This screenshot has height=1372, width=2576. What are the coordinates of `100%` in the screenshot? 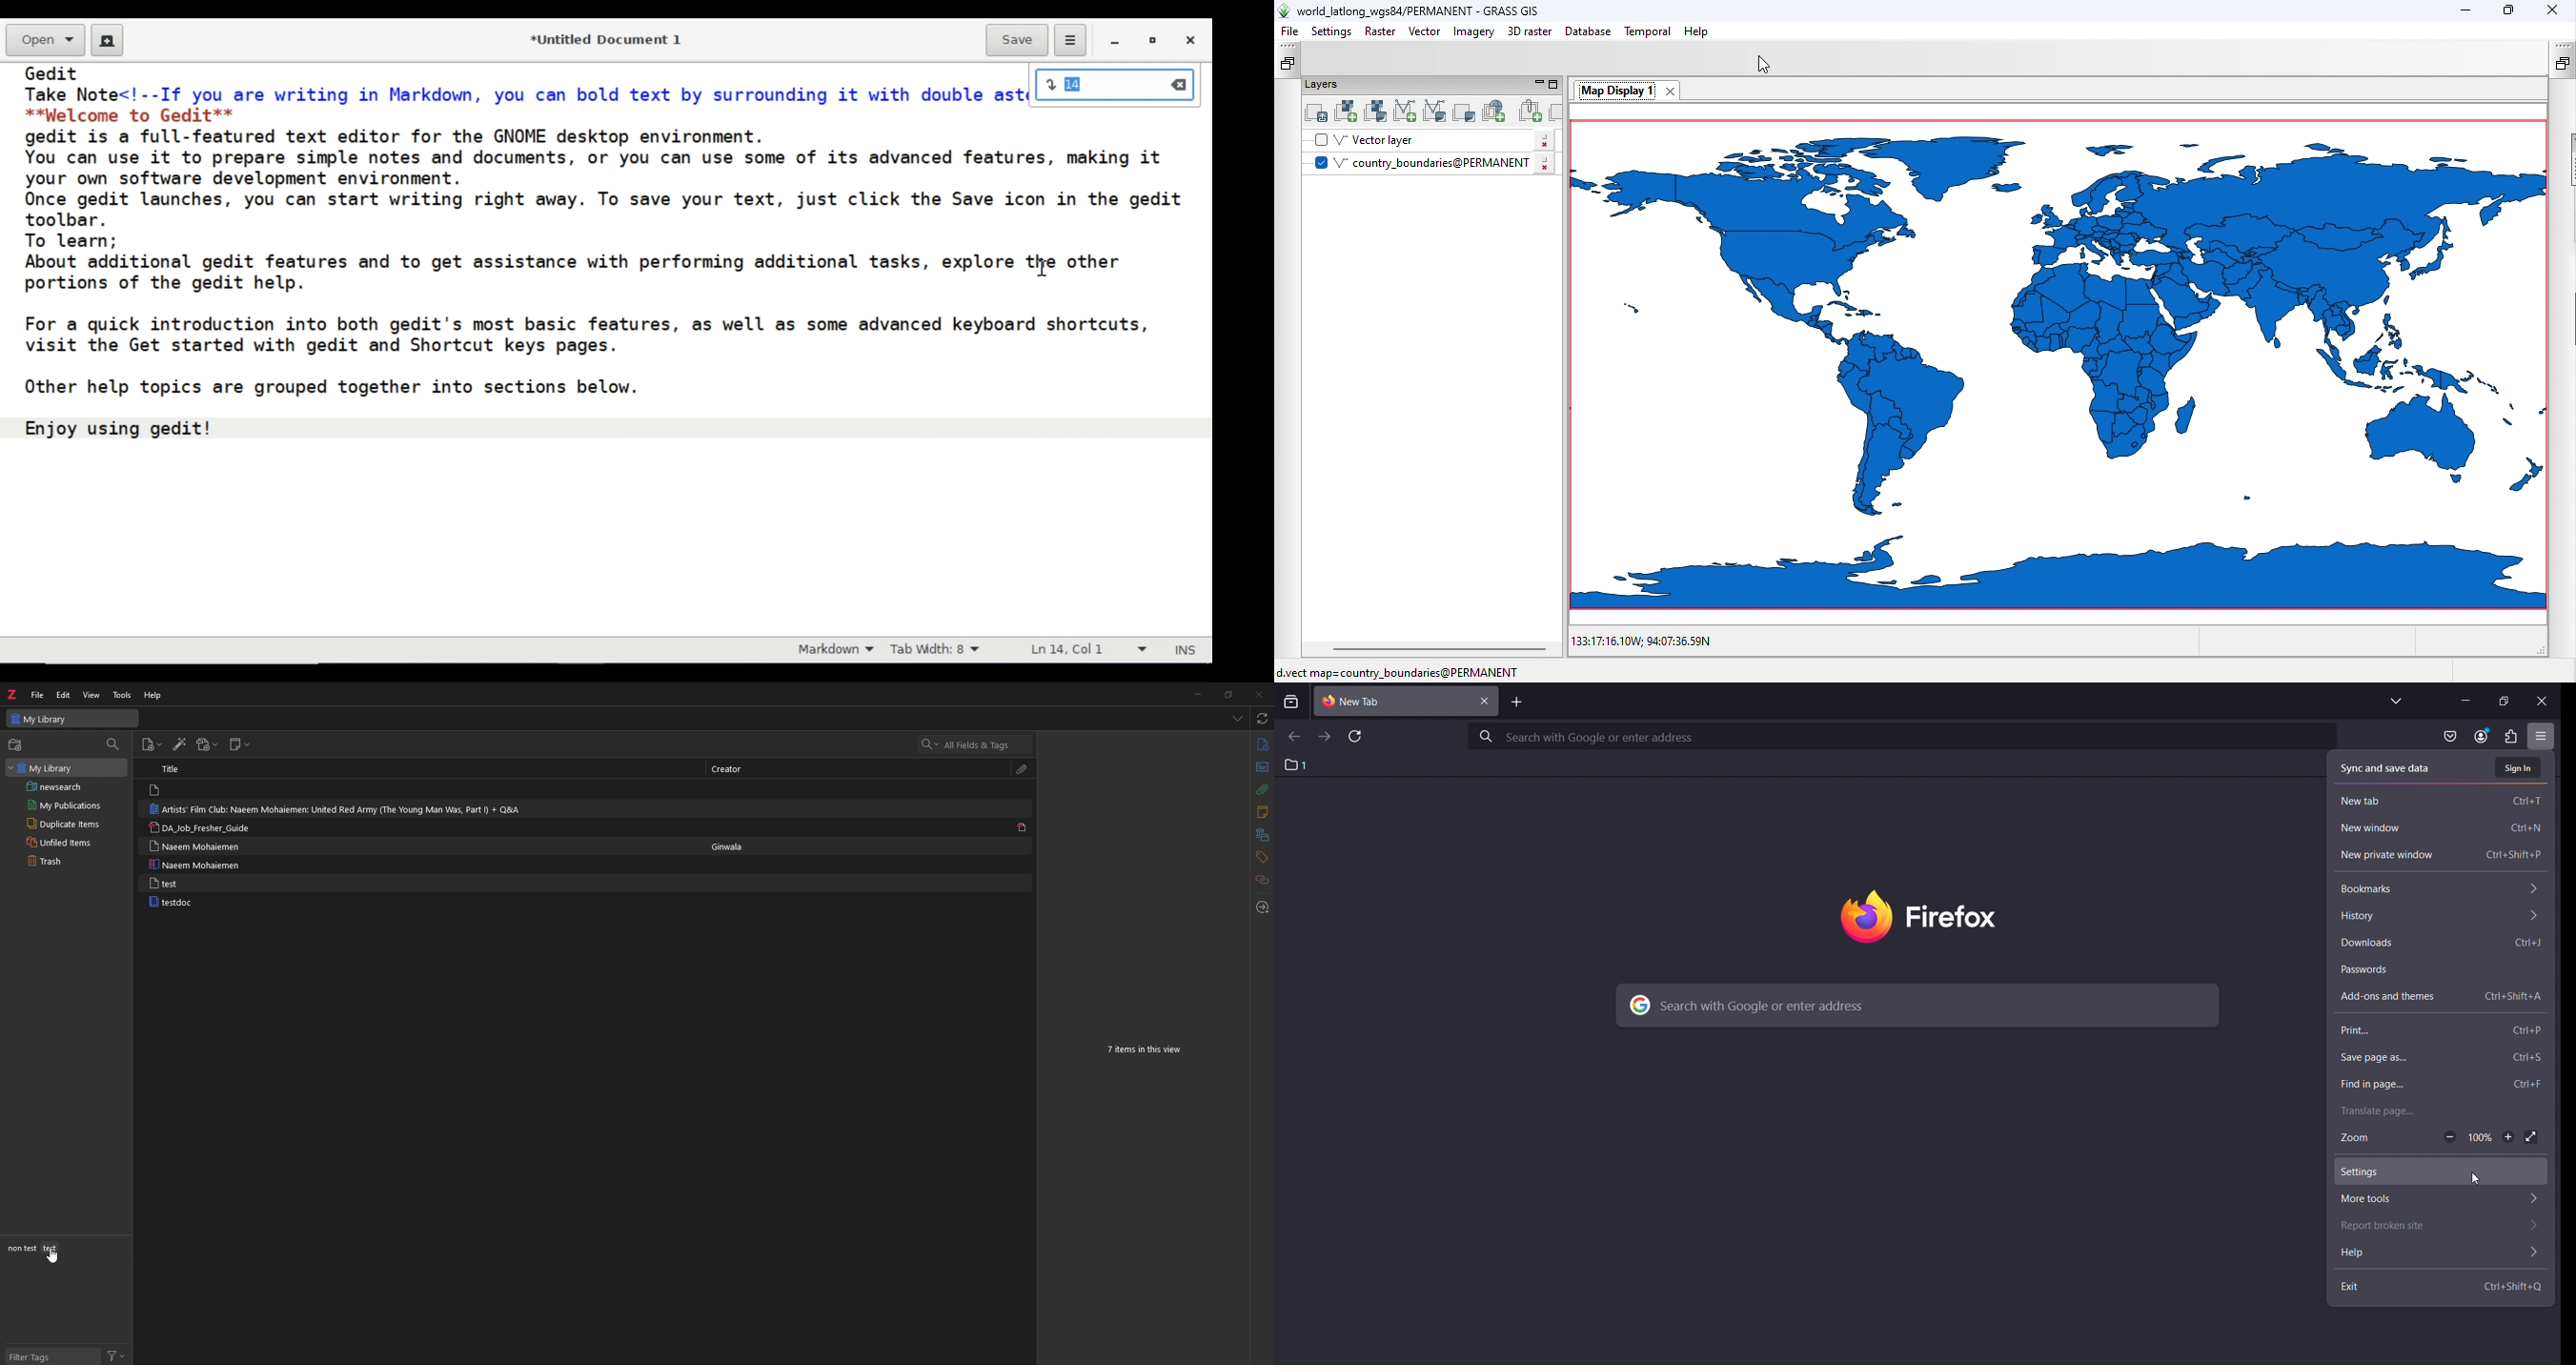 It's located at (2480, 1135).